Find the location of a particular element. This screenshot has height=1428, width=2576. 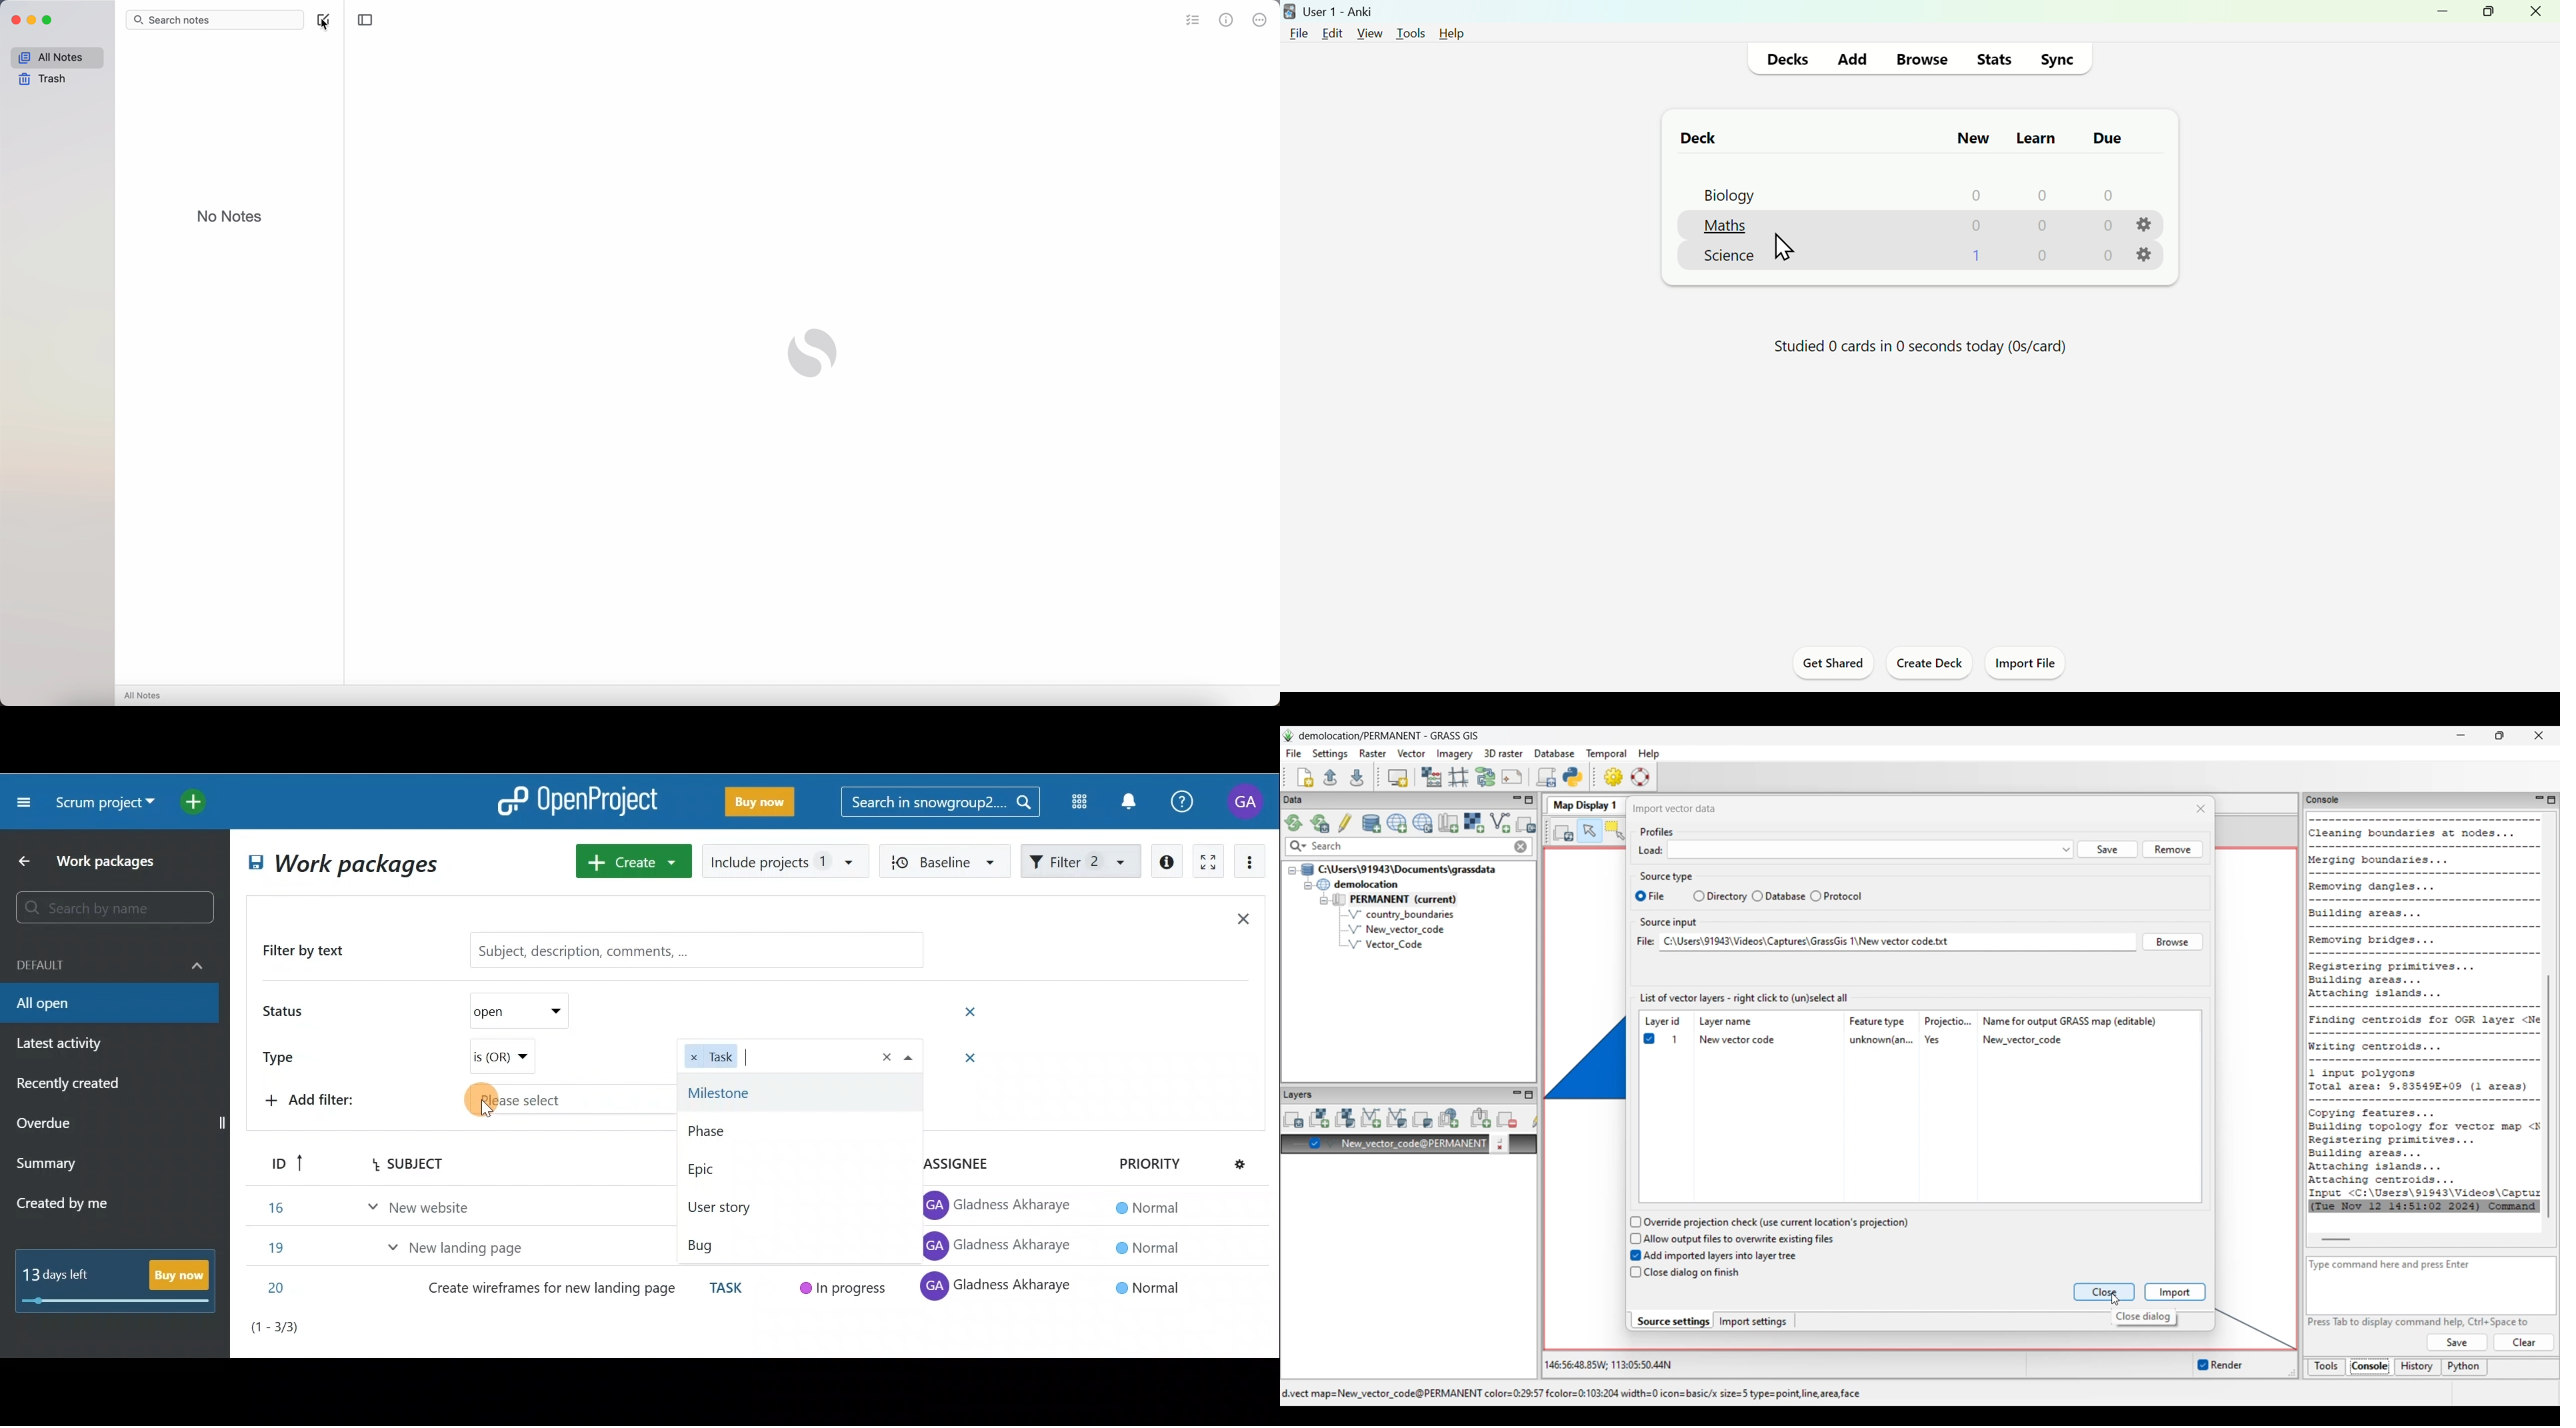

all notes is located at coordinates (59, 56).